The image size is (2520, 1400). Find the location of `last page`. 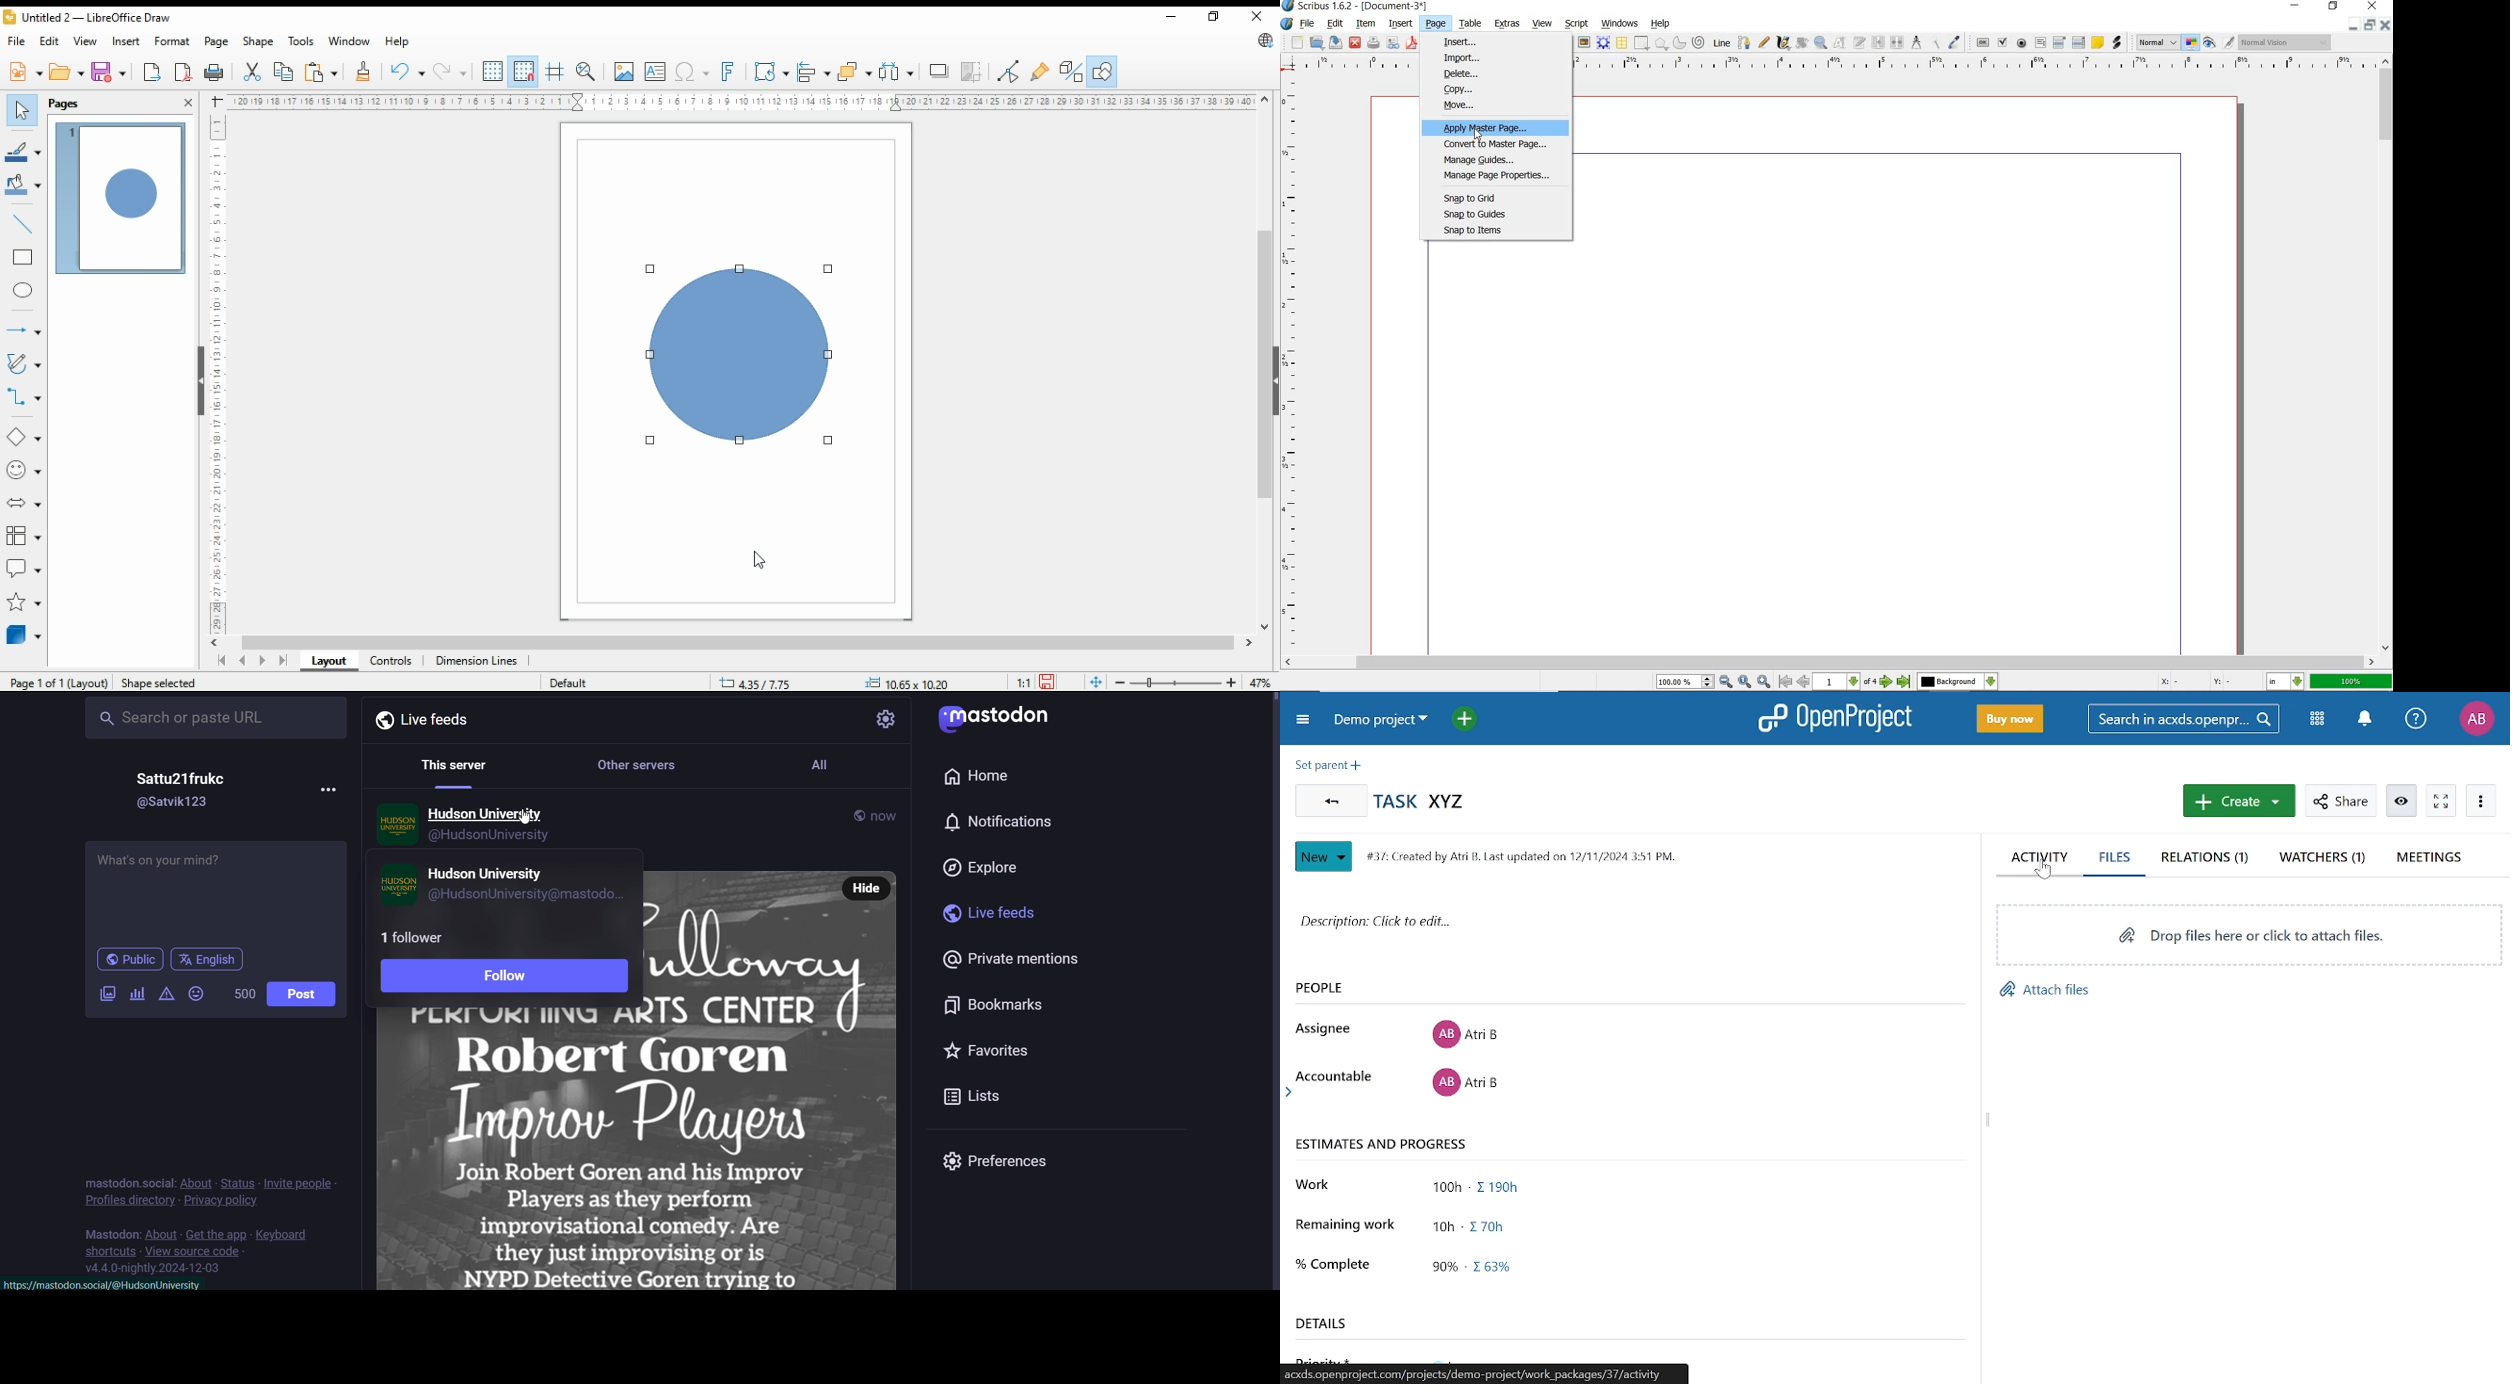

last page is located at coordinates (281, 660).